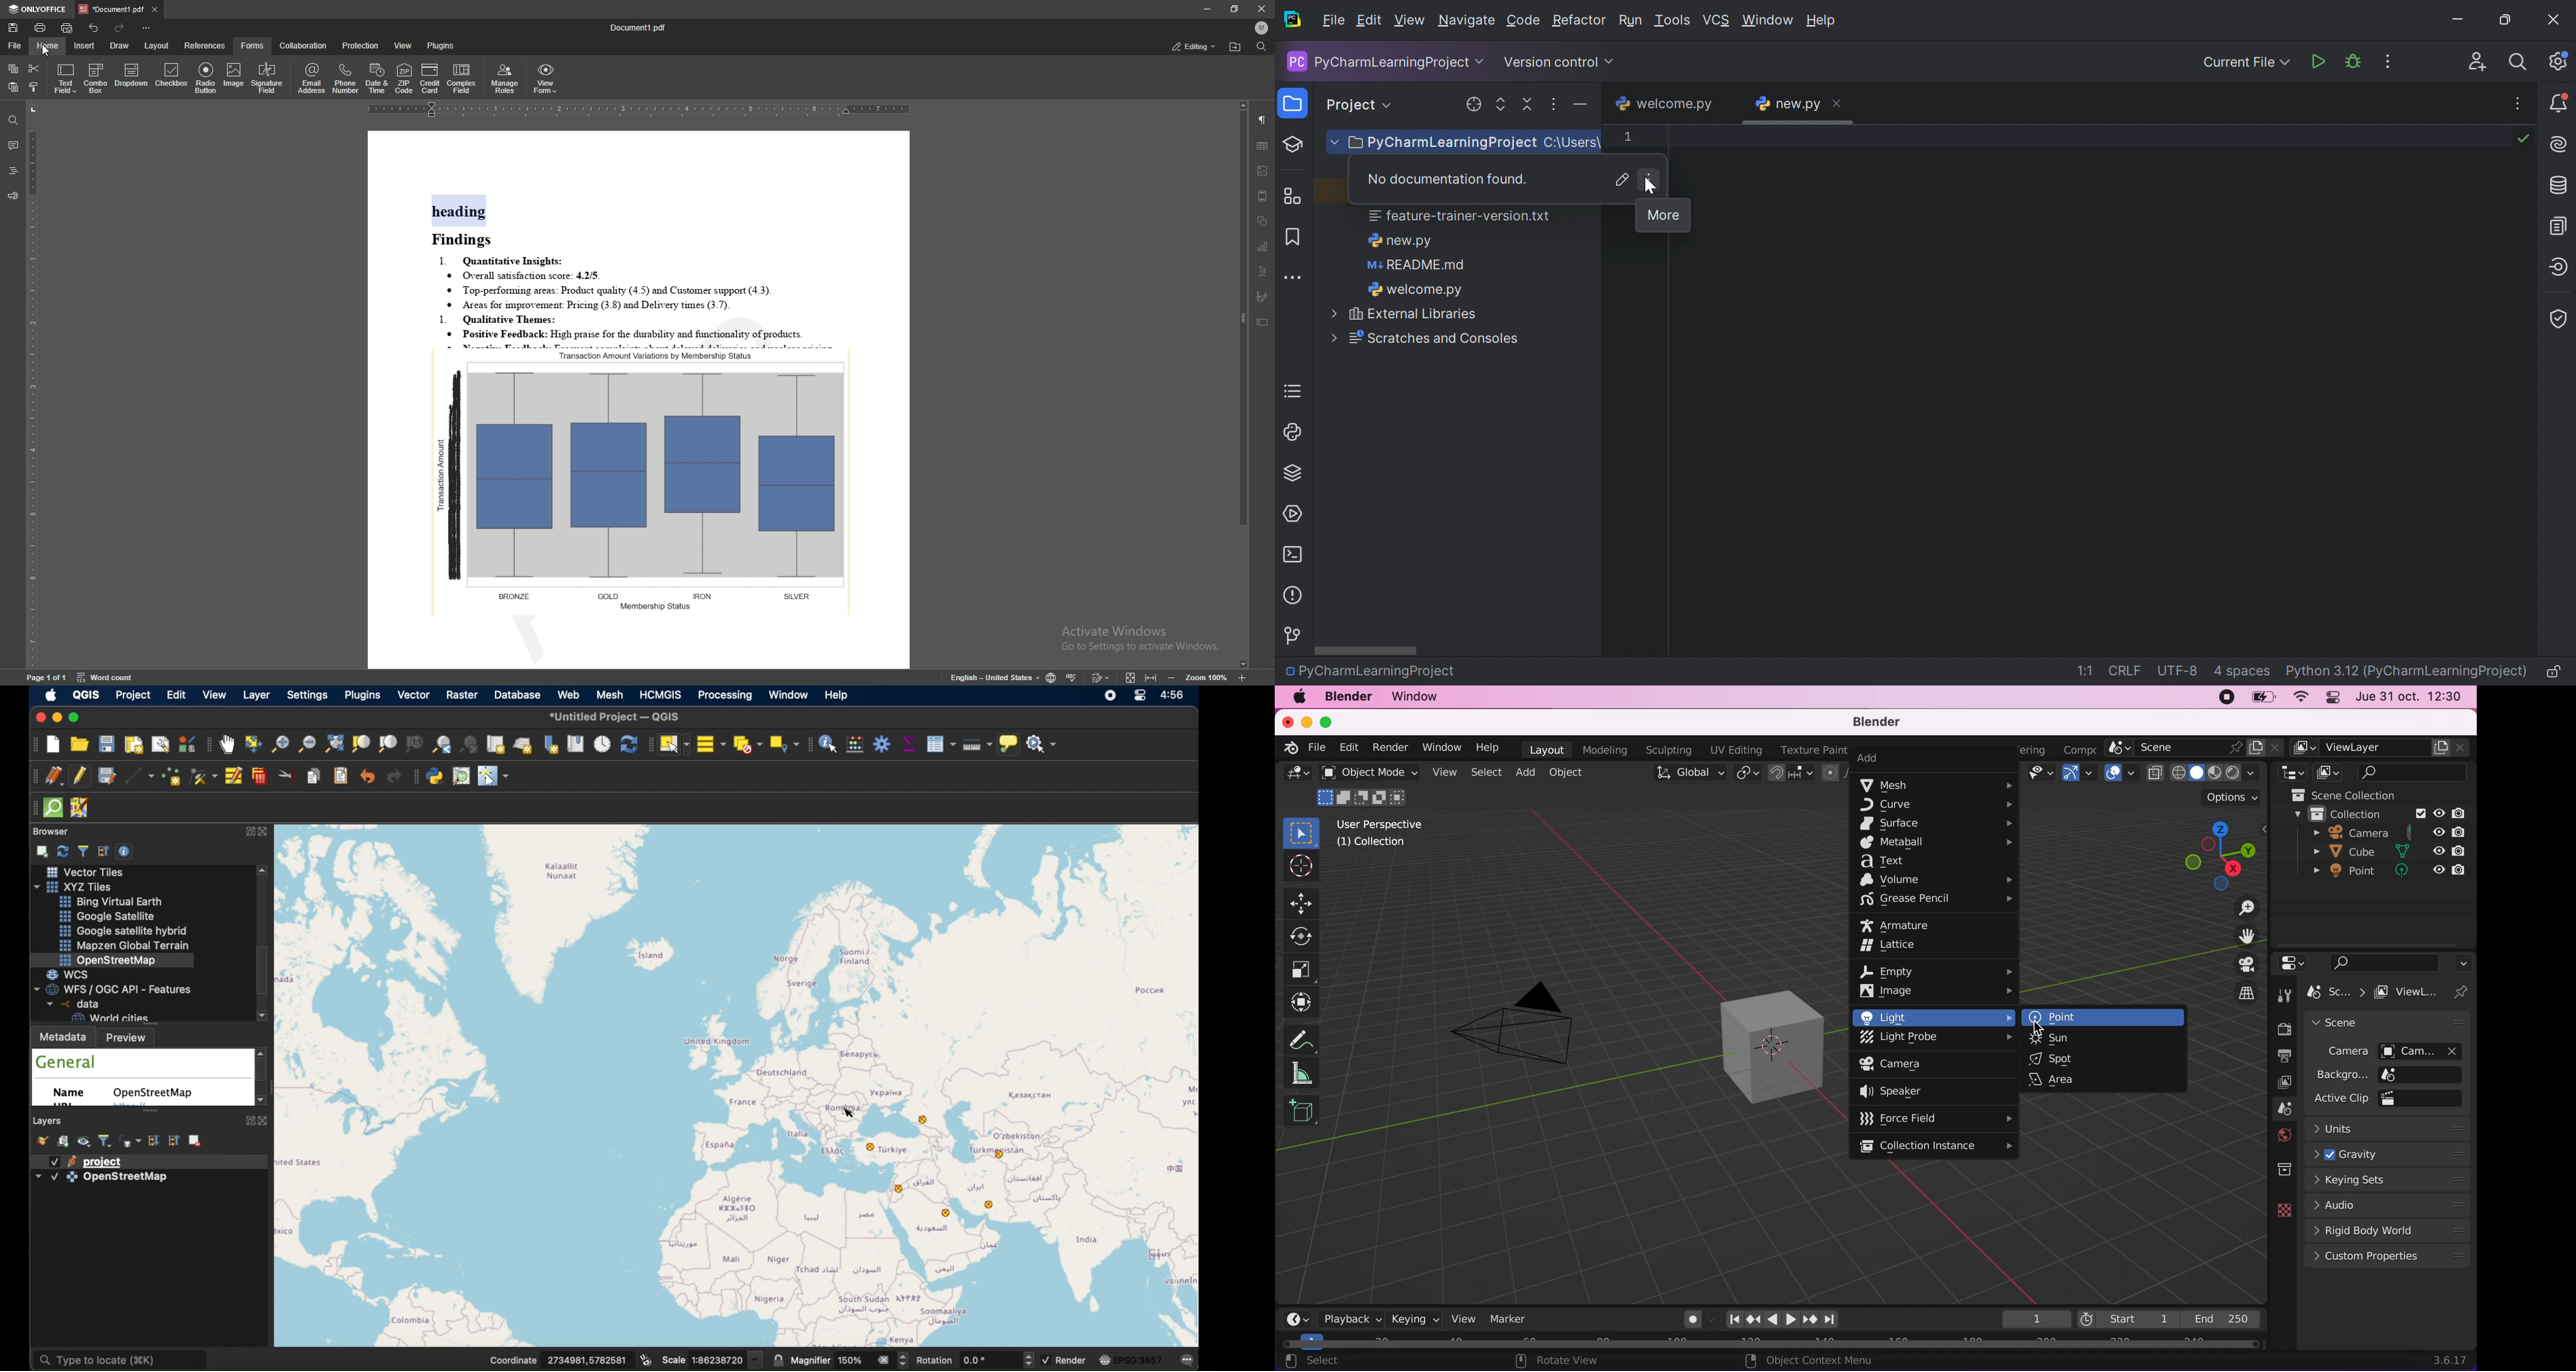 The width and height of the screenshot is (2576, 1372). I want to click on protection, so click(361, 46).